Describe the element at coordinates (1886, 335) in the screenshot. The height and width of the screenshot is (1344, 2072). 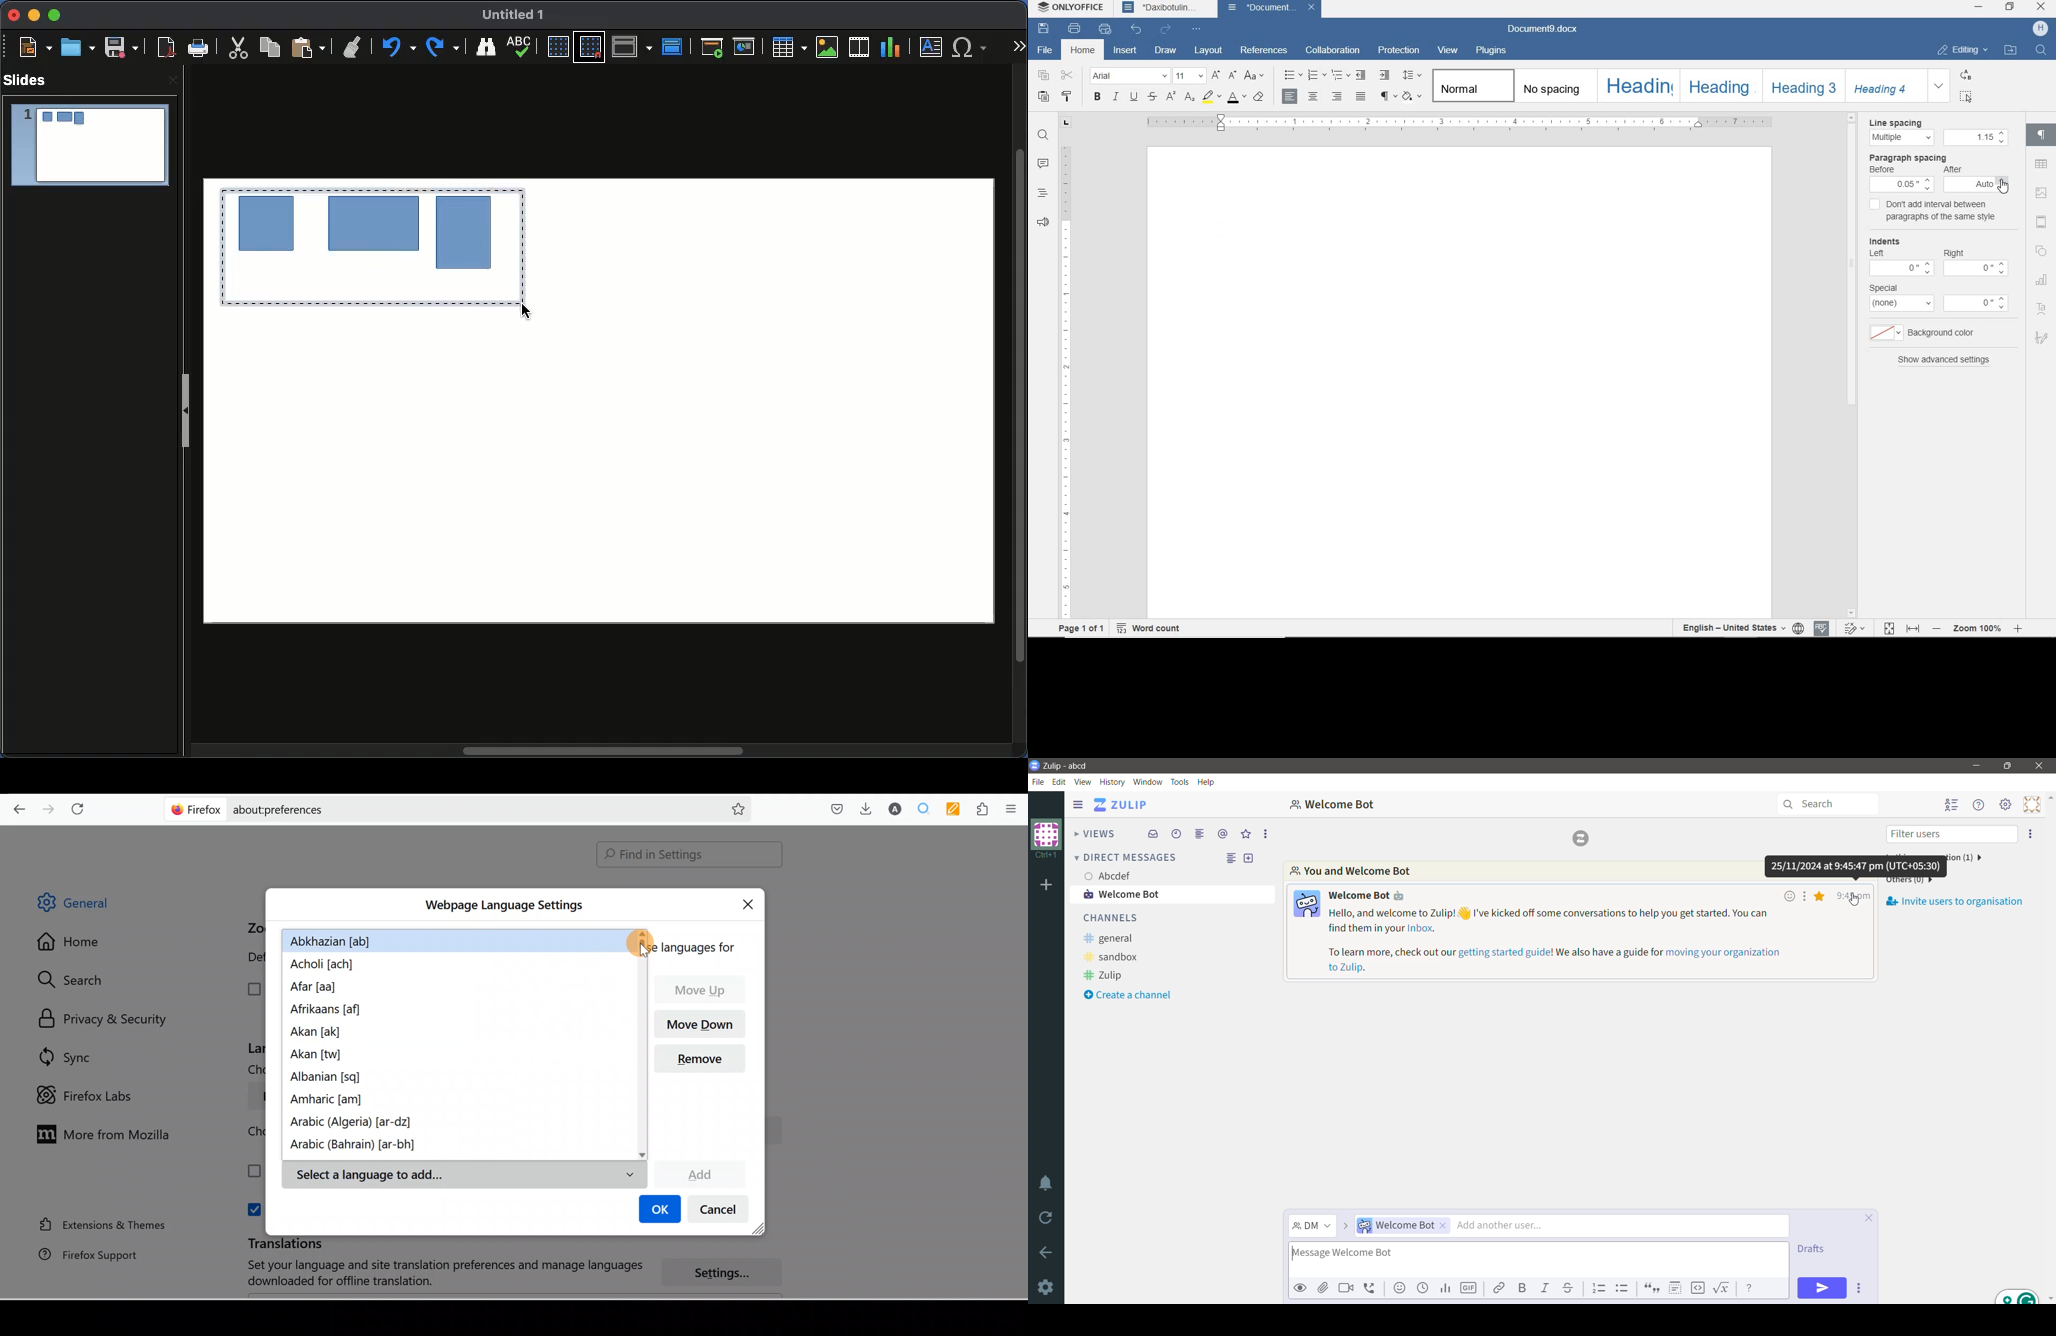
I see `background color` at that location.